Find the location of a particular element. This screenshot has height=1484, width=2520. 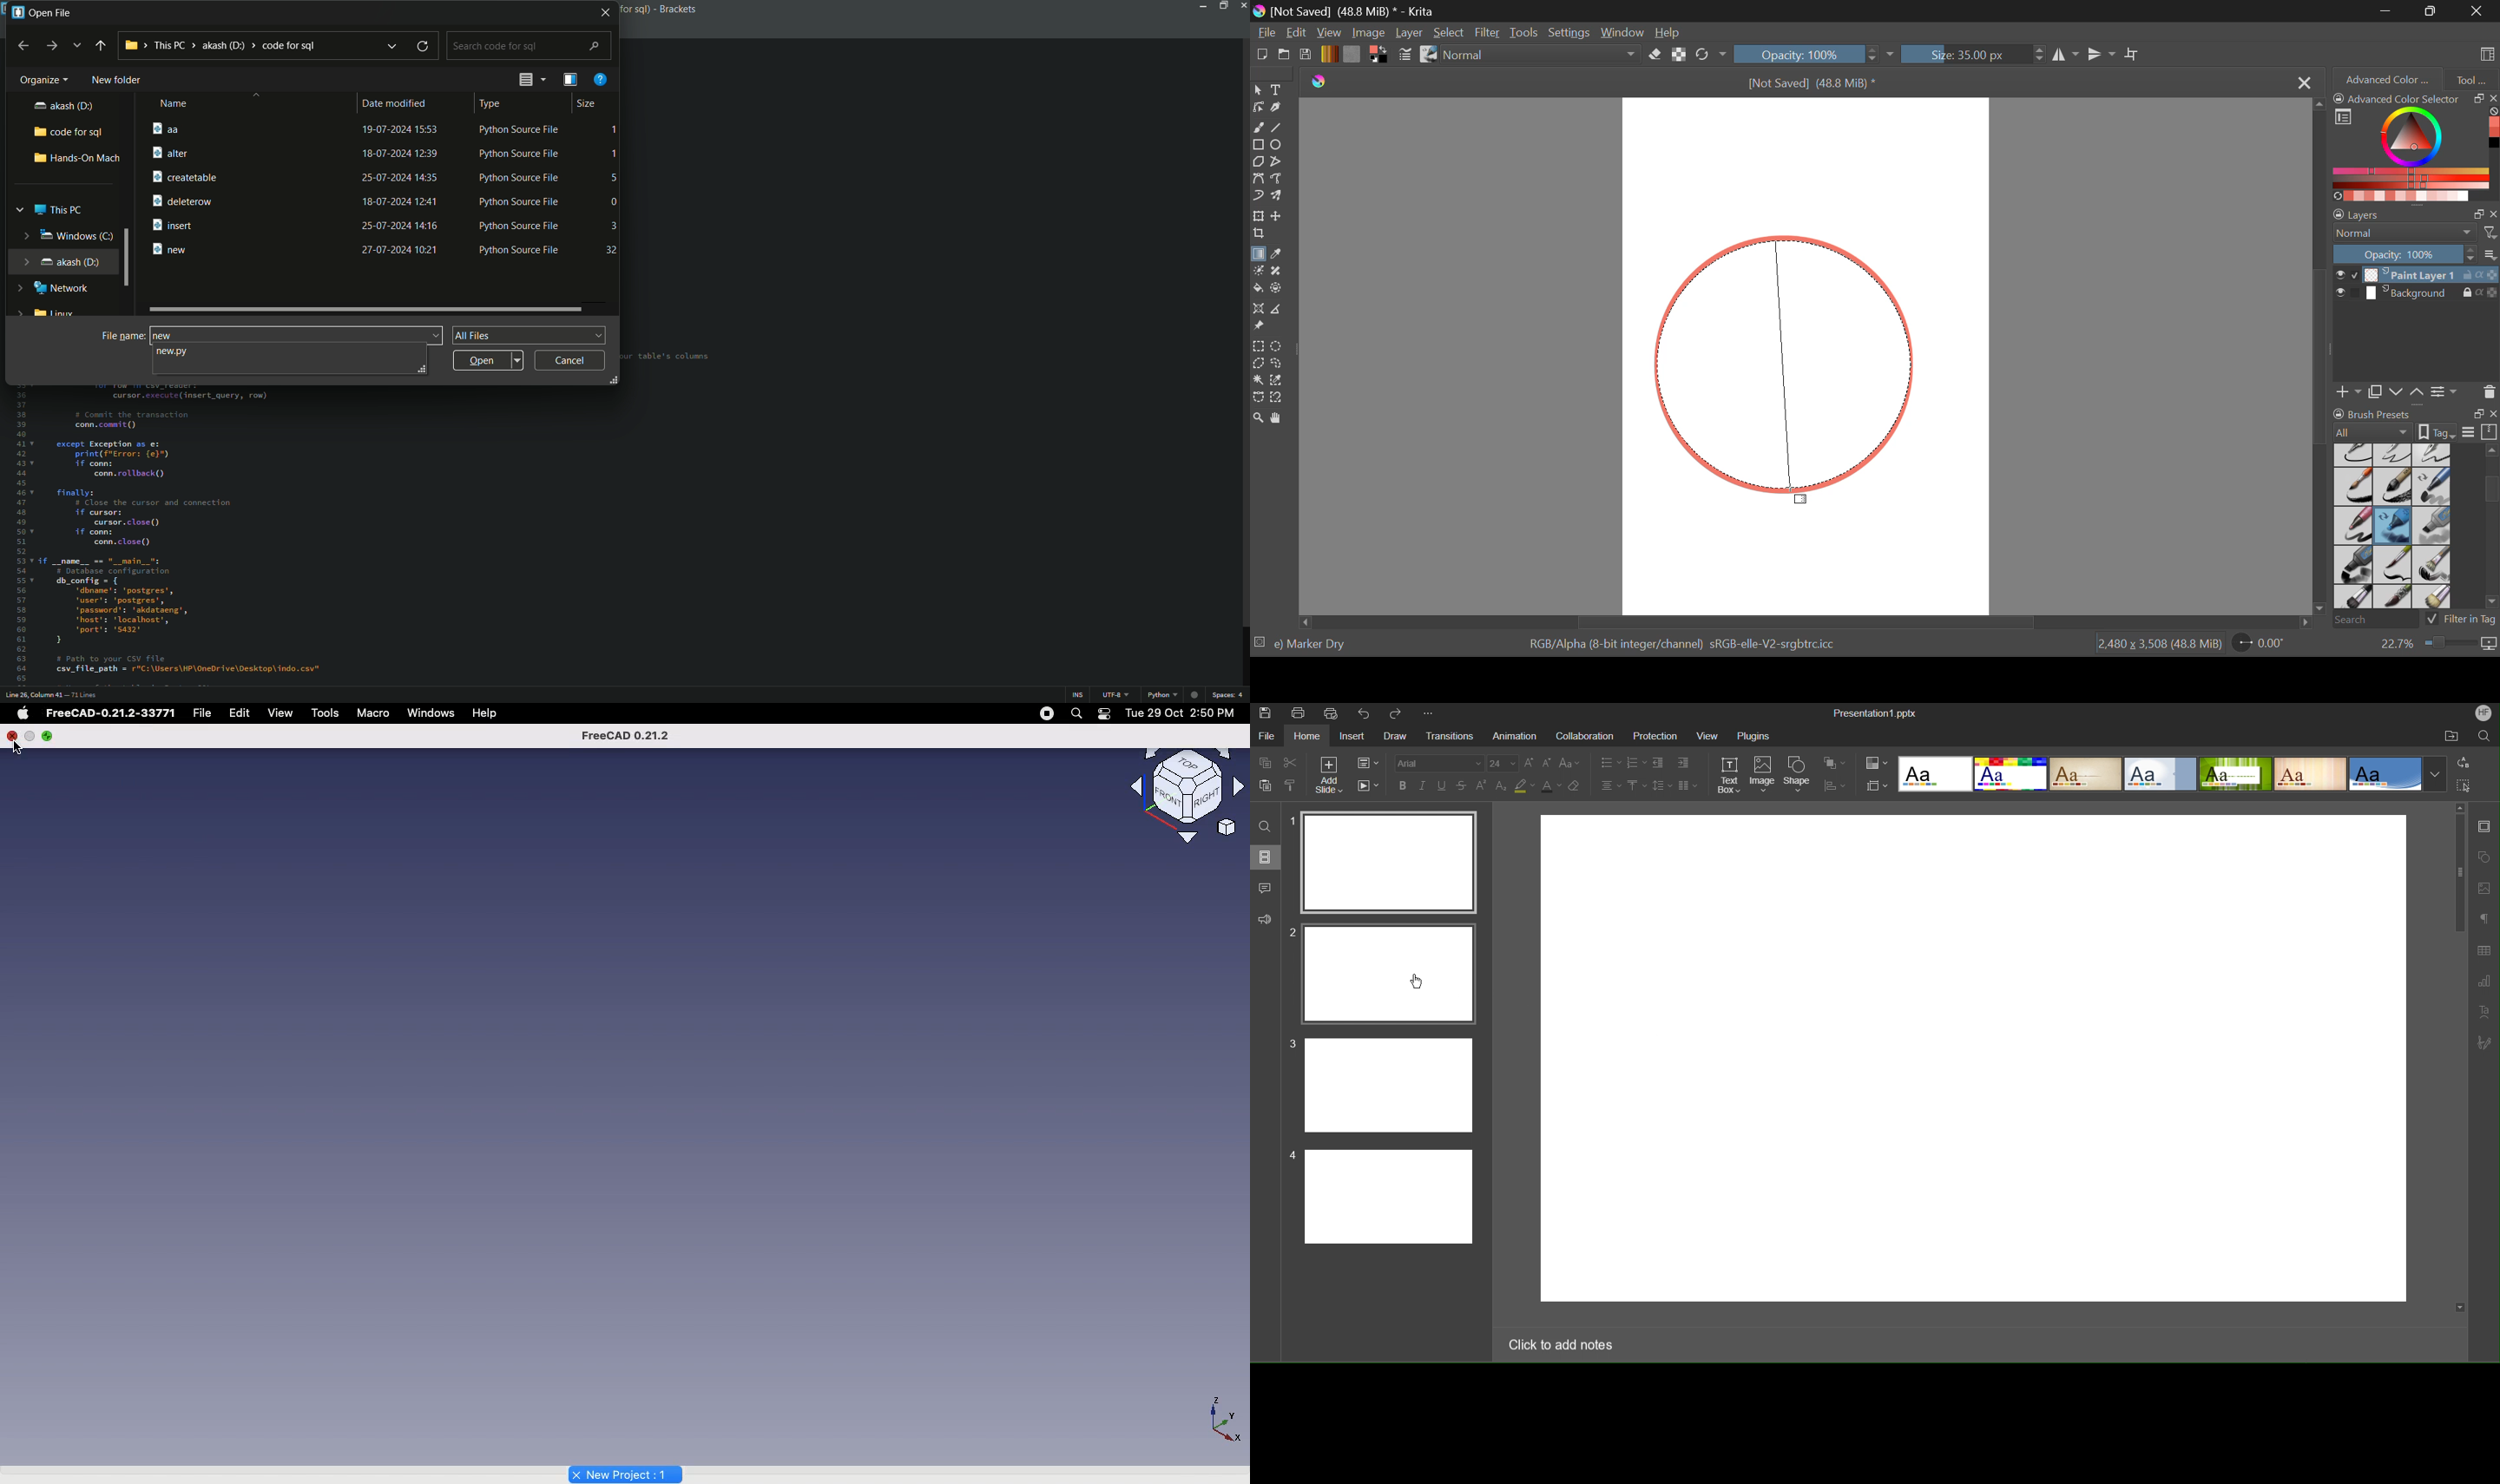

FreeCAD is located at coordinates (113, 713).